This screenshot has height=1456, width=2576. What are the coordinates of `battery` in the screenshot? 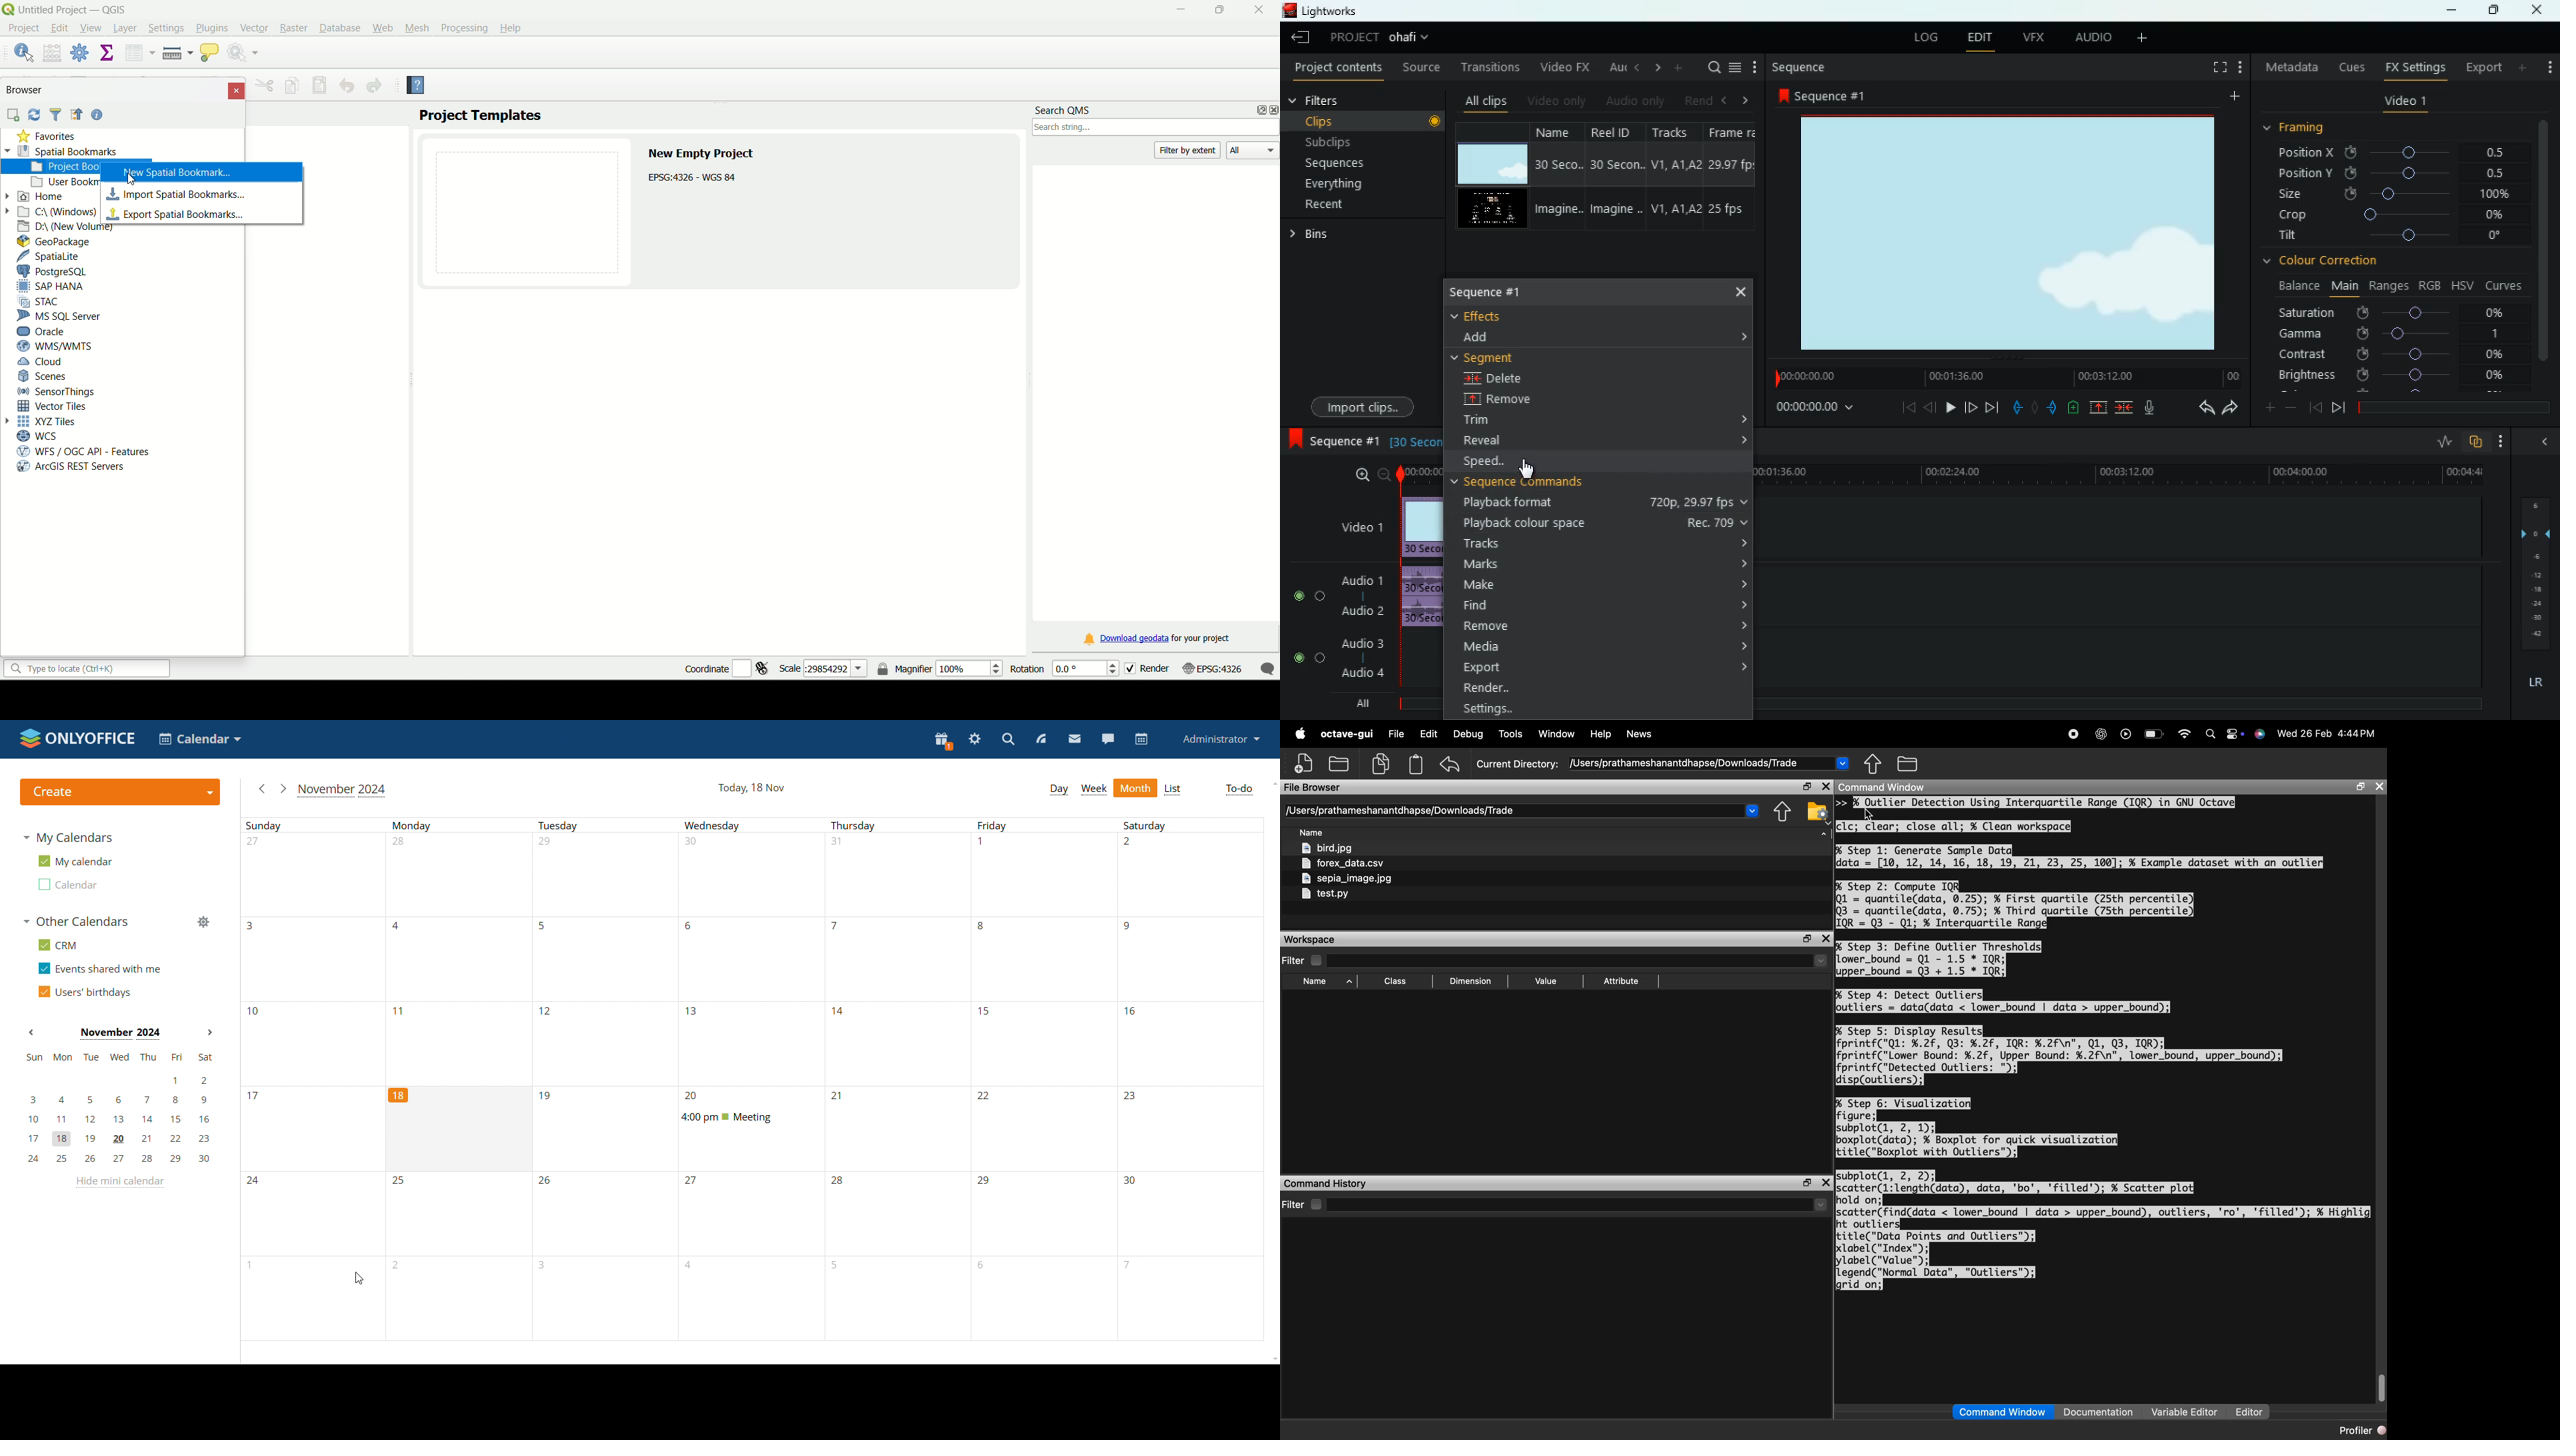 It's located at (2156, 735).